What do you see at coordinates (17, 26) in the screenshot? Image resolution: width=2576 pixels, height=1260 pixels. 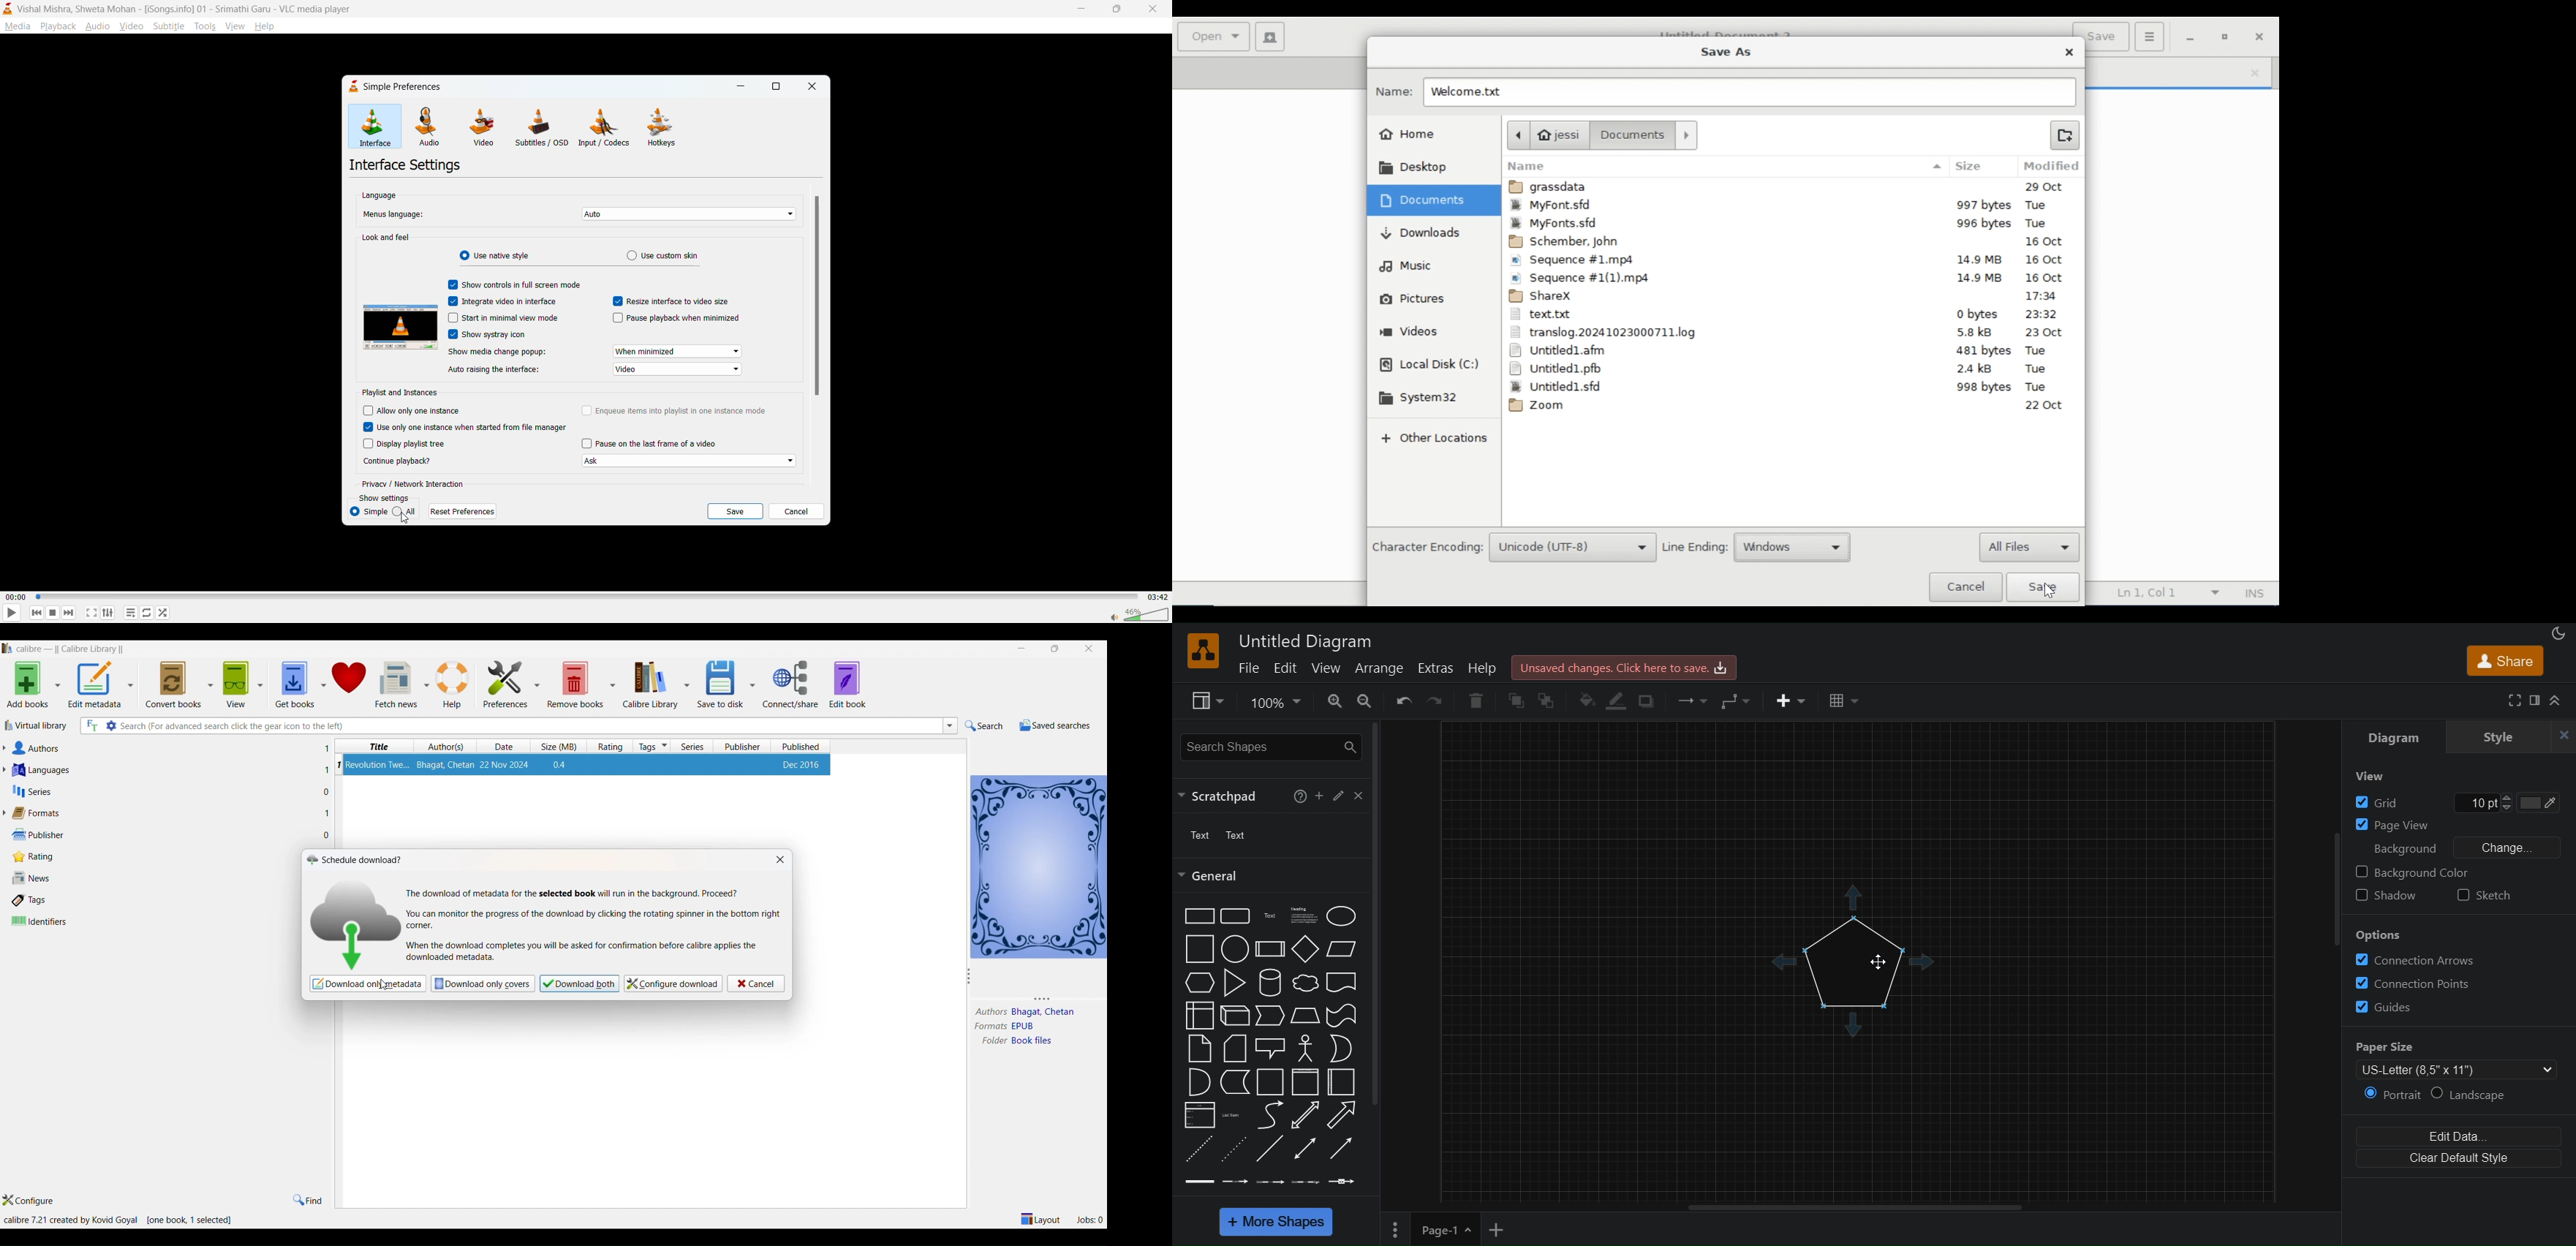 I see `media` at bounding box center [17, 26].